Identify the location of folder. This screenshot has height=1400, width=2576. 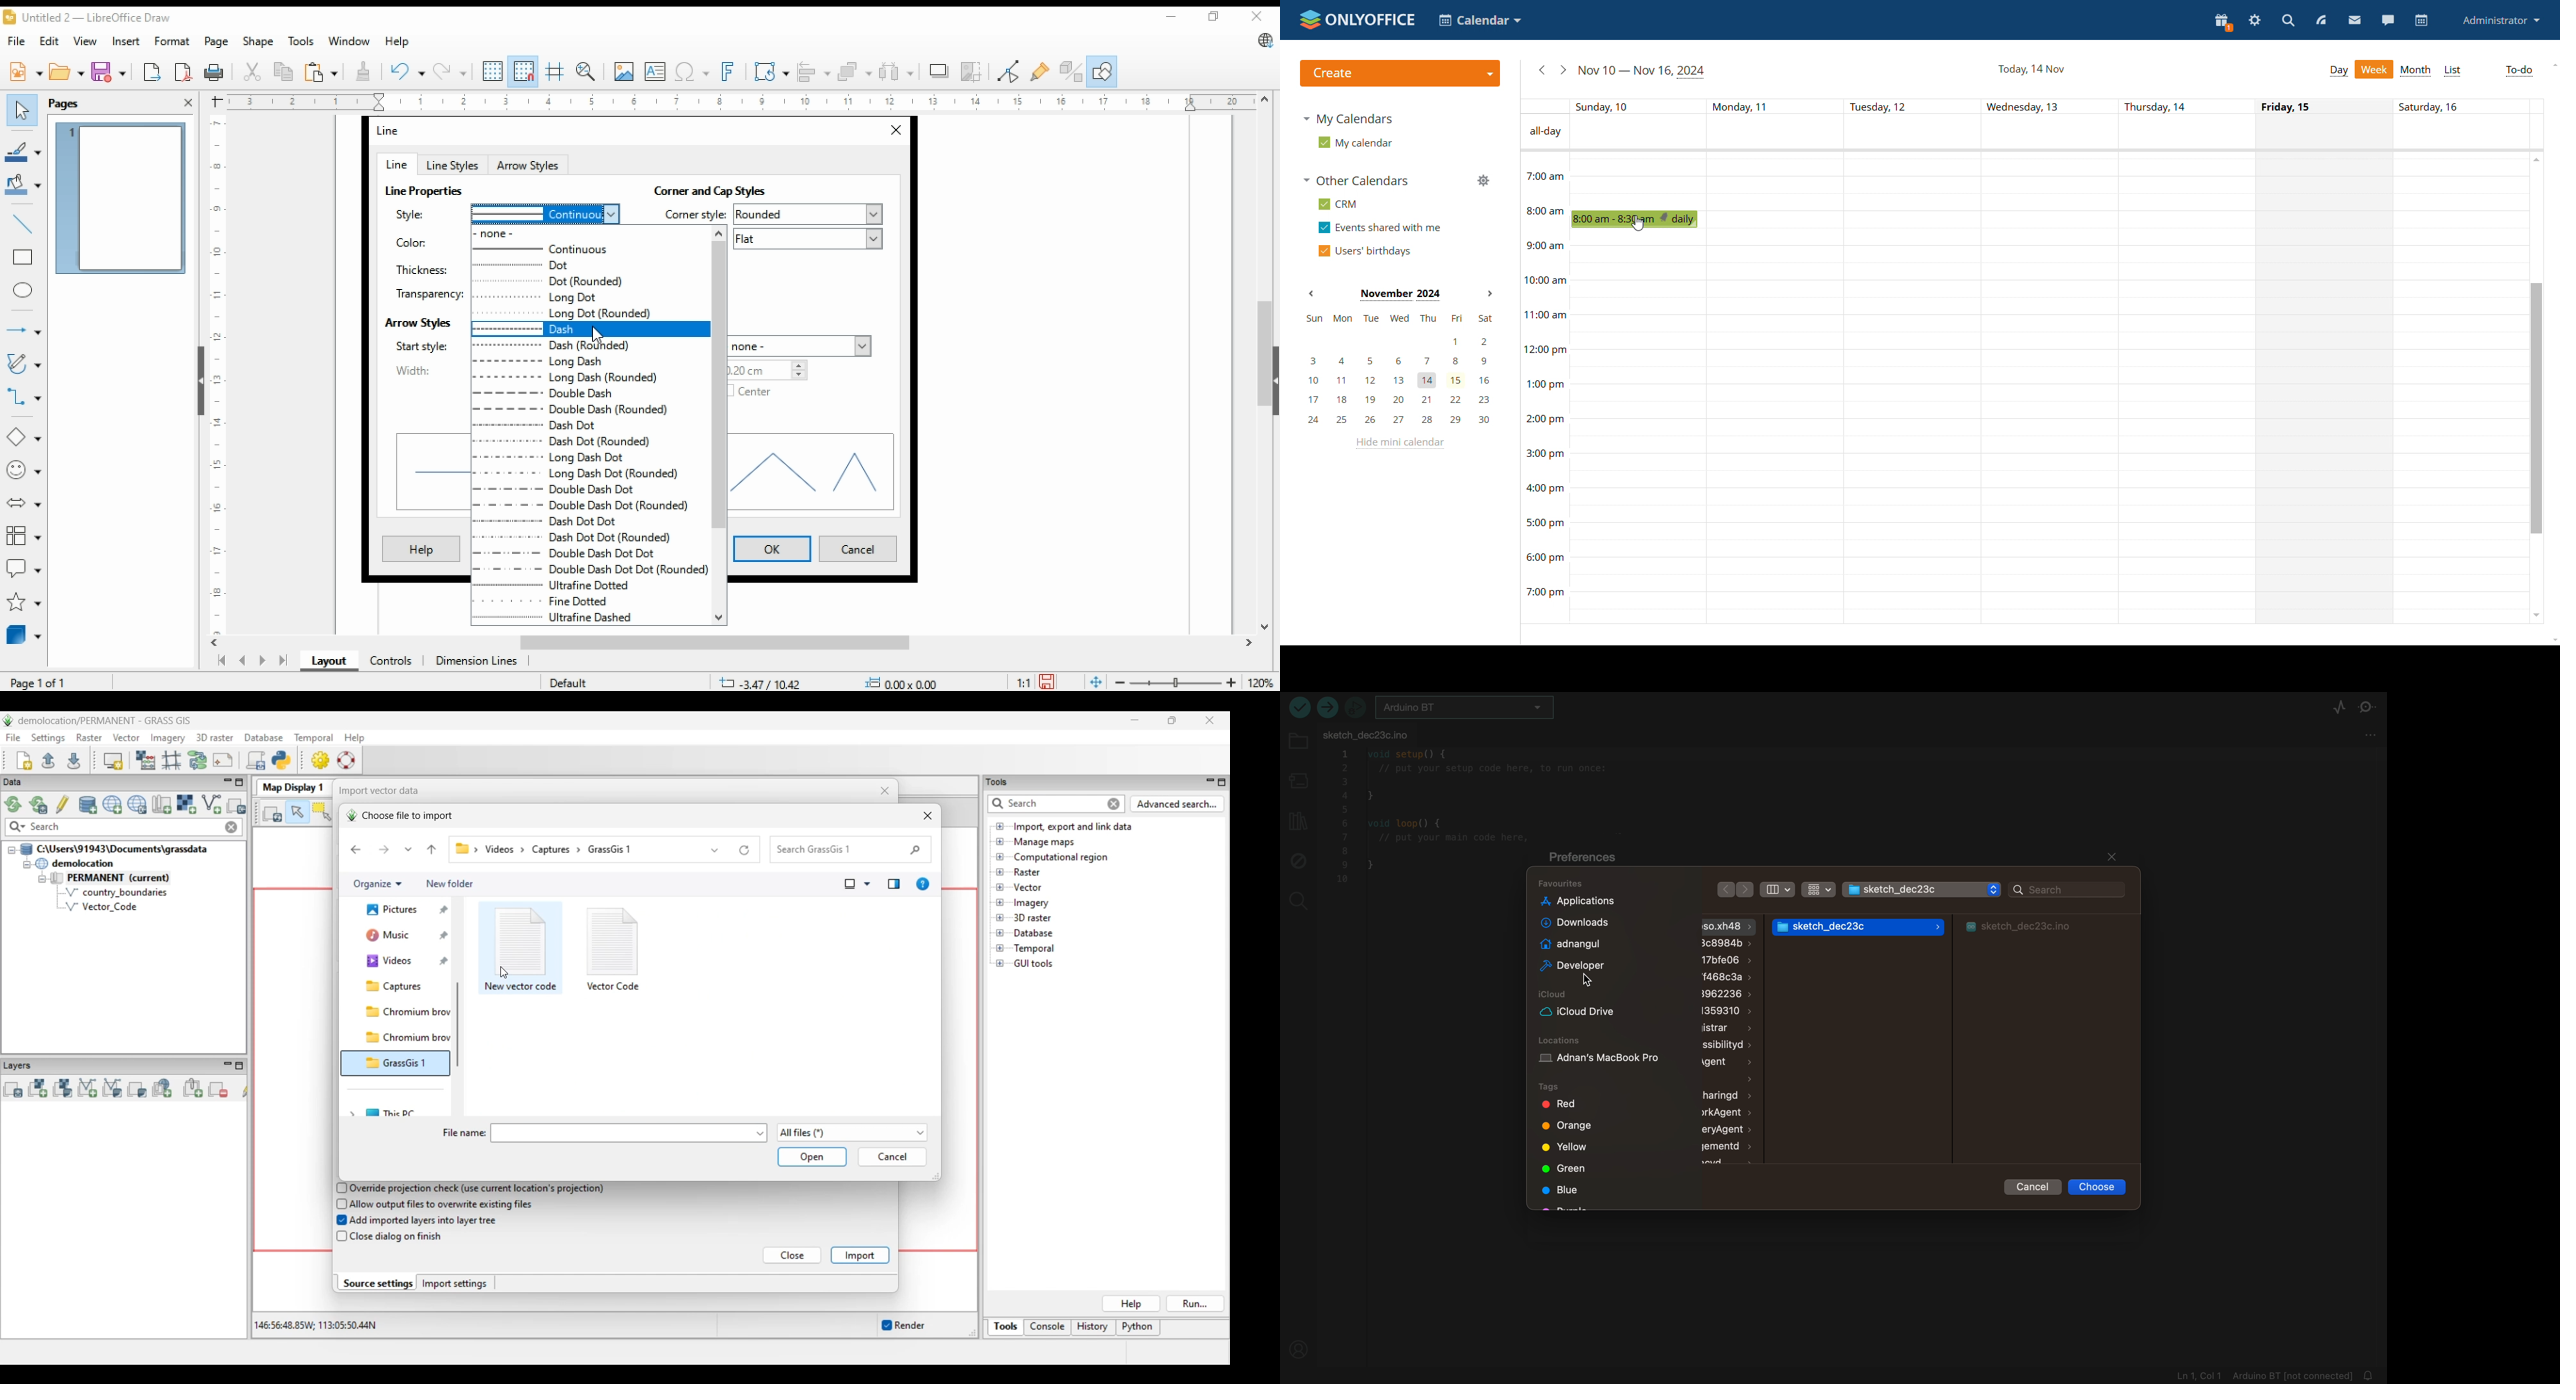
(1298, 744).